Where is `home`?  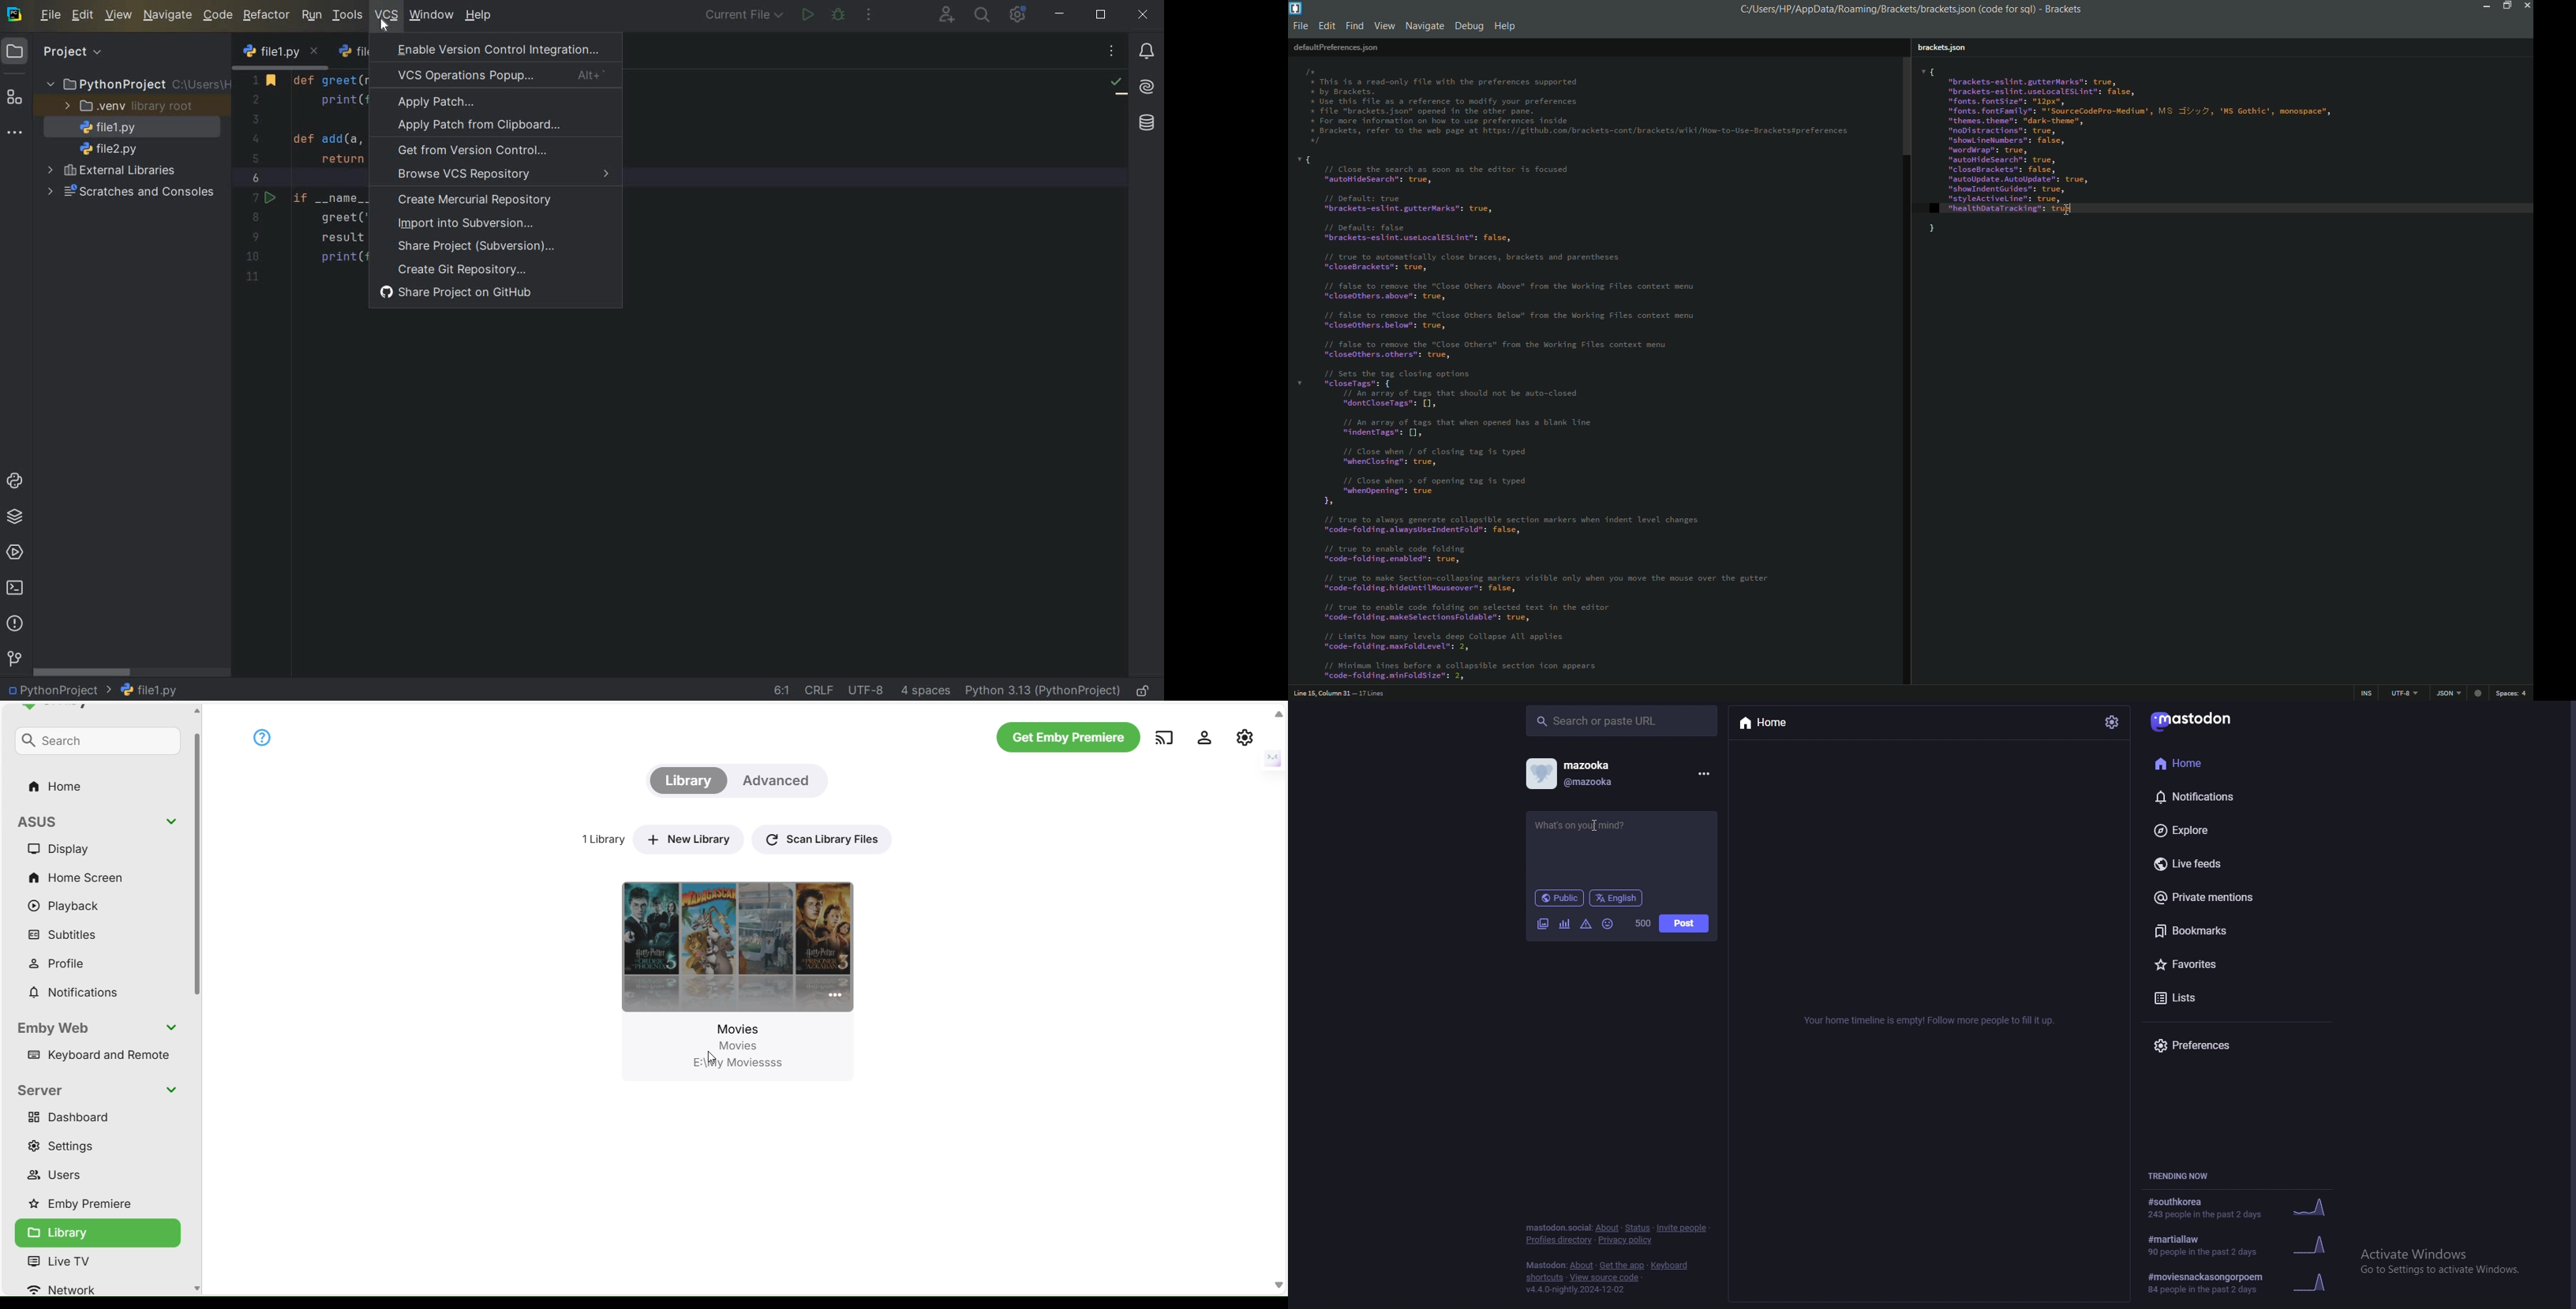
home is located at coordinates (2212, 764).